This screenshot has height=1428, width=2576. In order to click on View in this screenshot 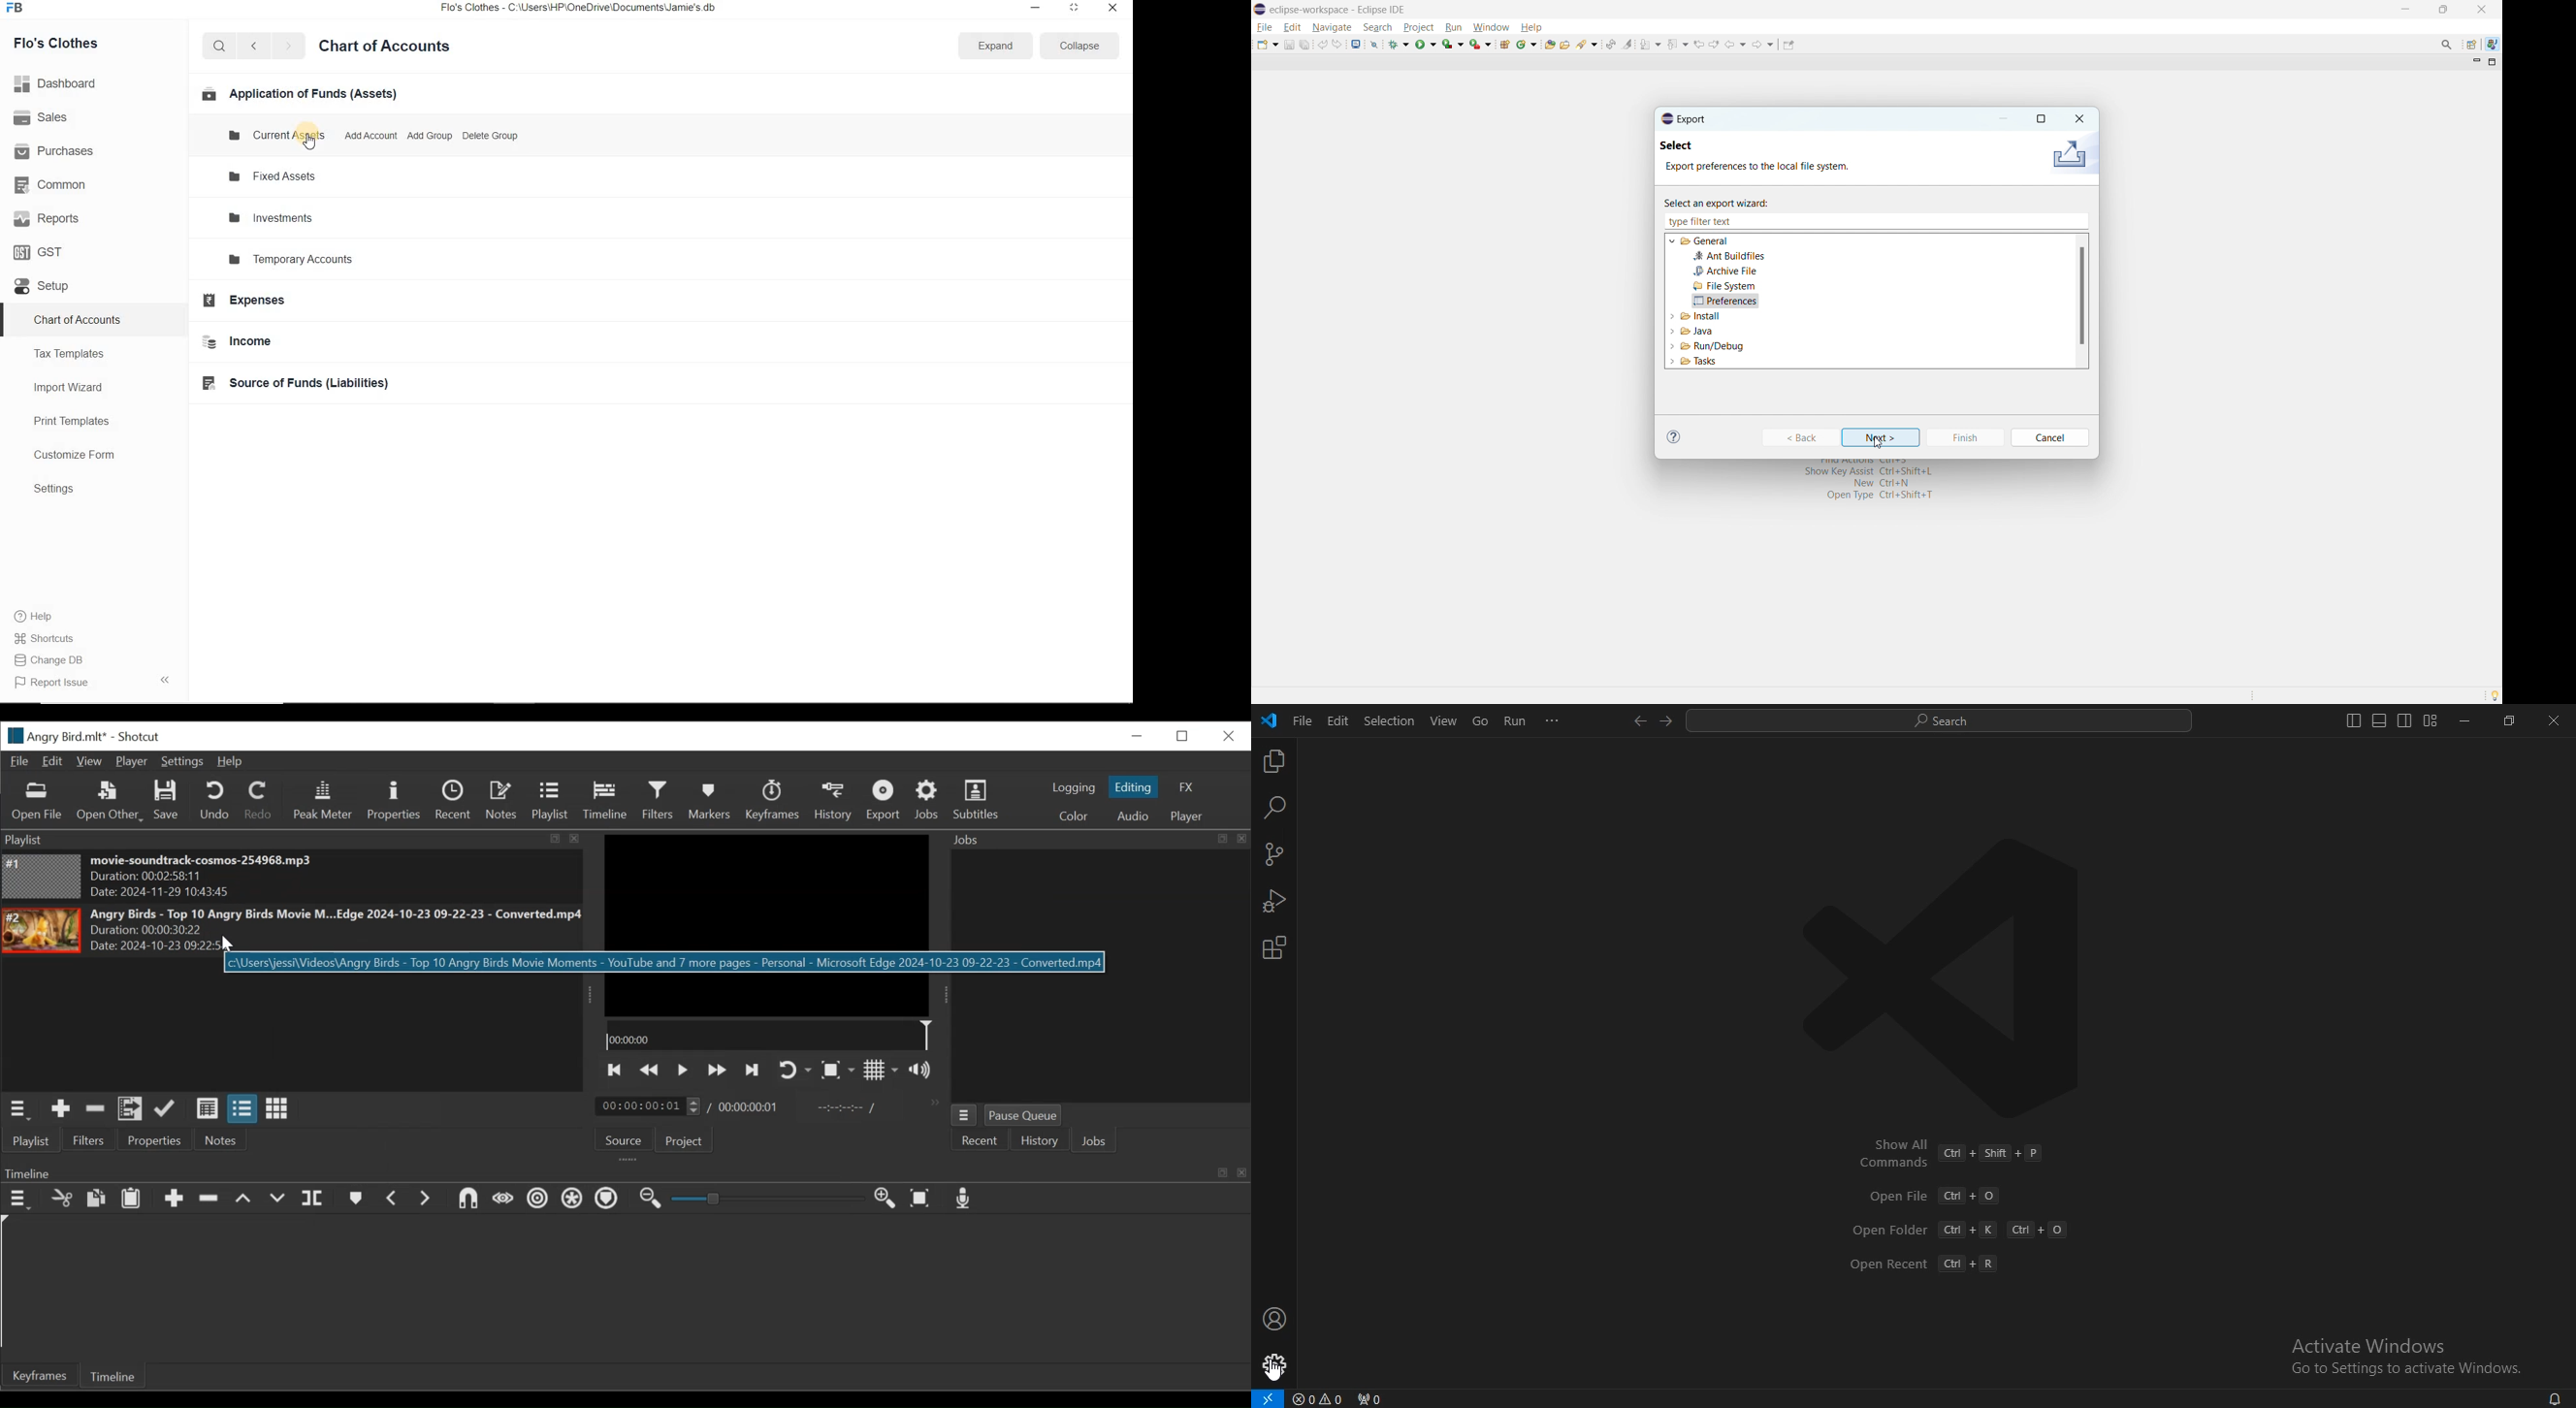, I will do `click(89, 761)`.